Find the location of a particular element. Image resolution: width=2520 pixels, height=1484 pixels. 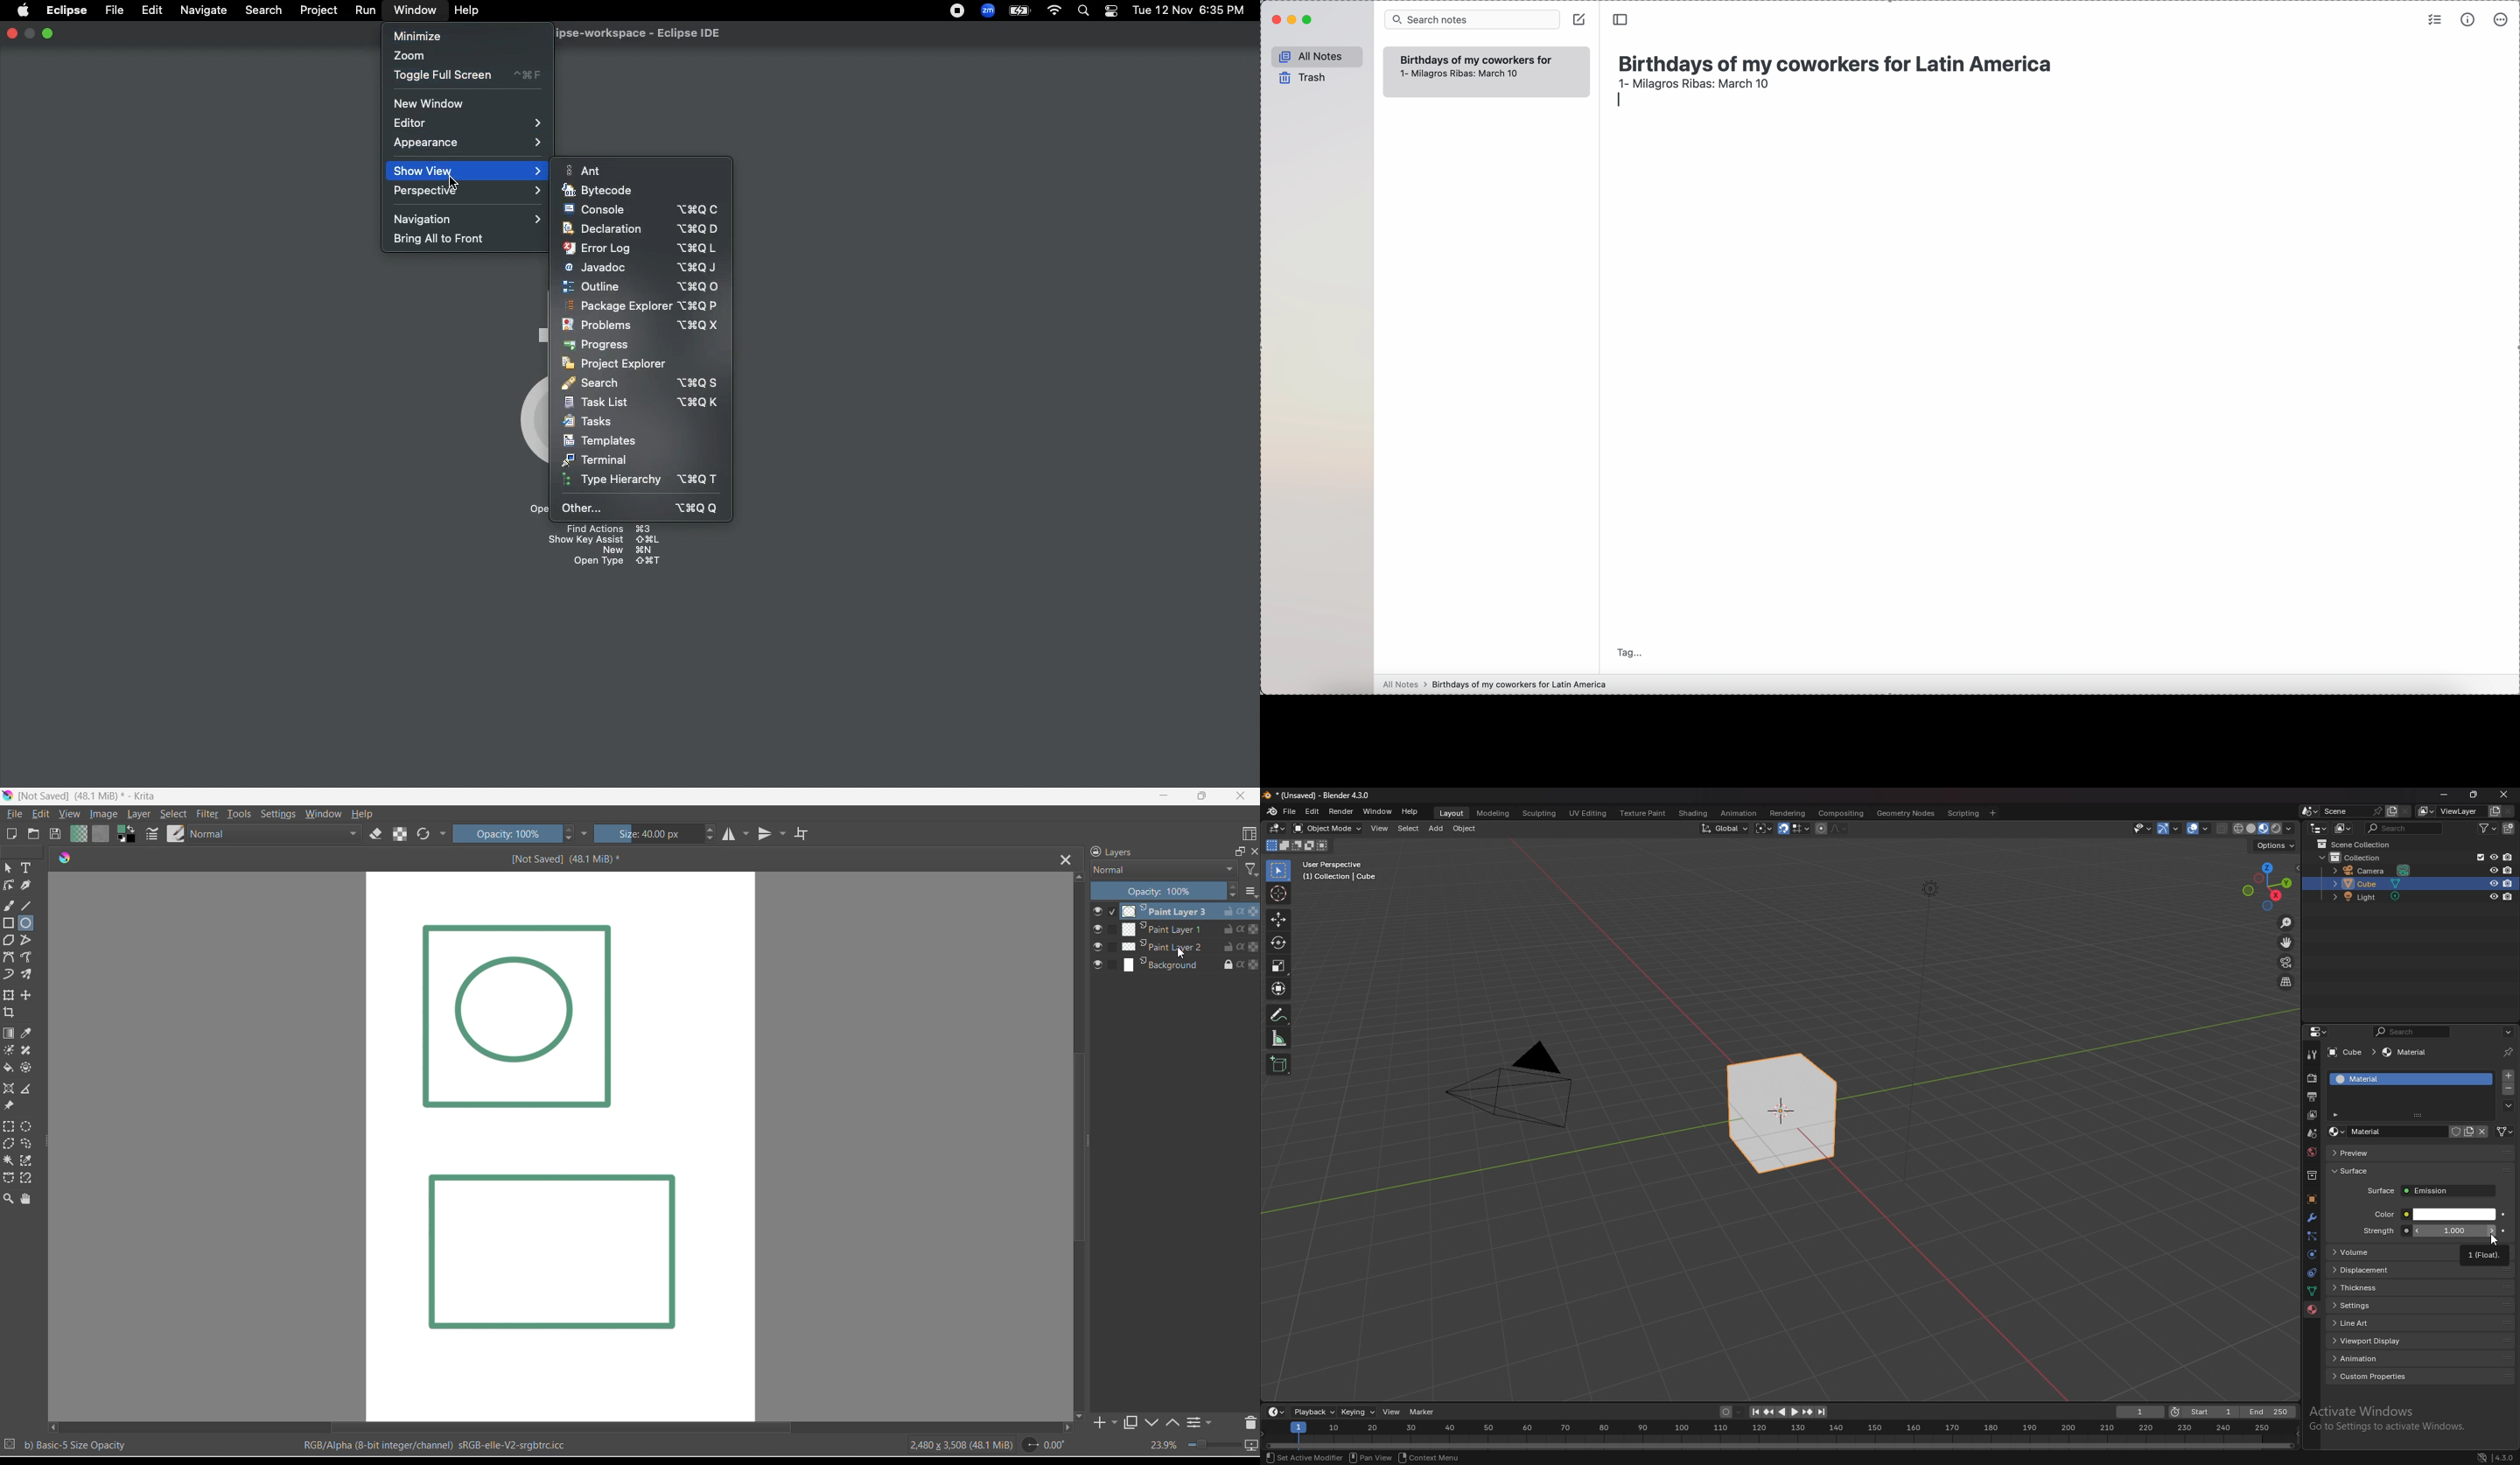

 is located at coordinates (1432, 1458).